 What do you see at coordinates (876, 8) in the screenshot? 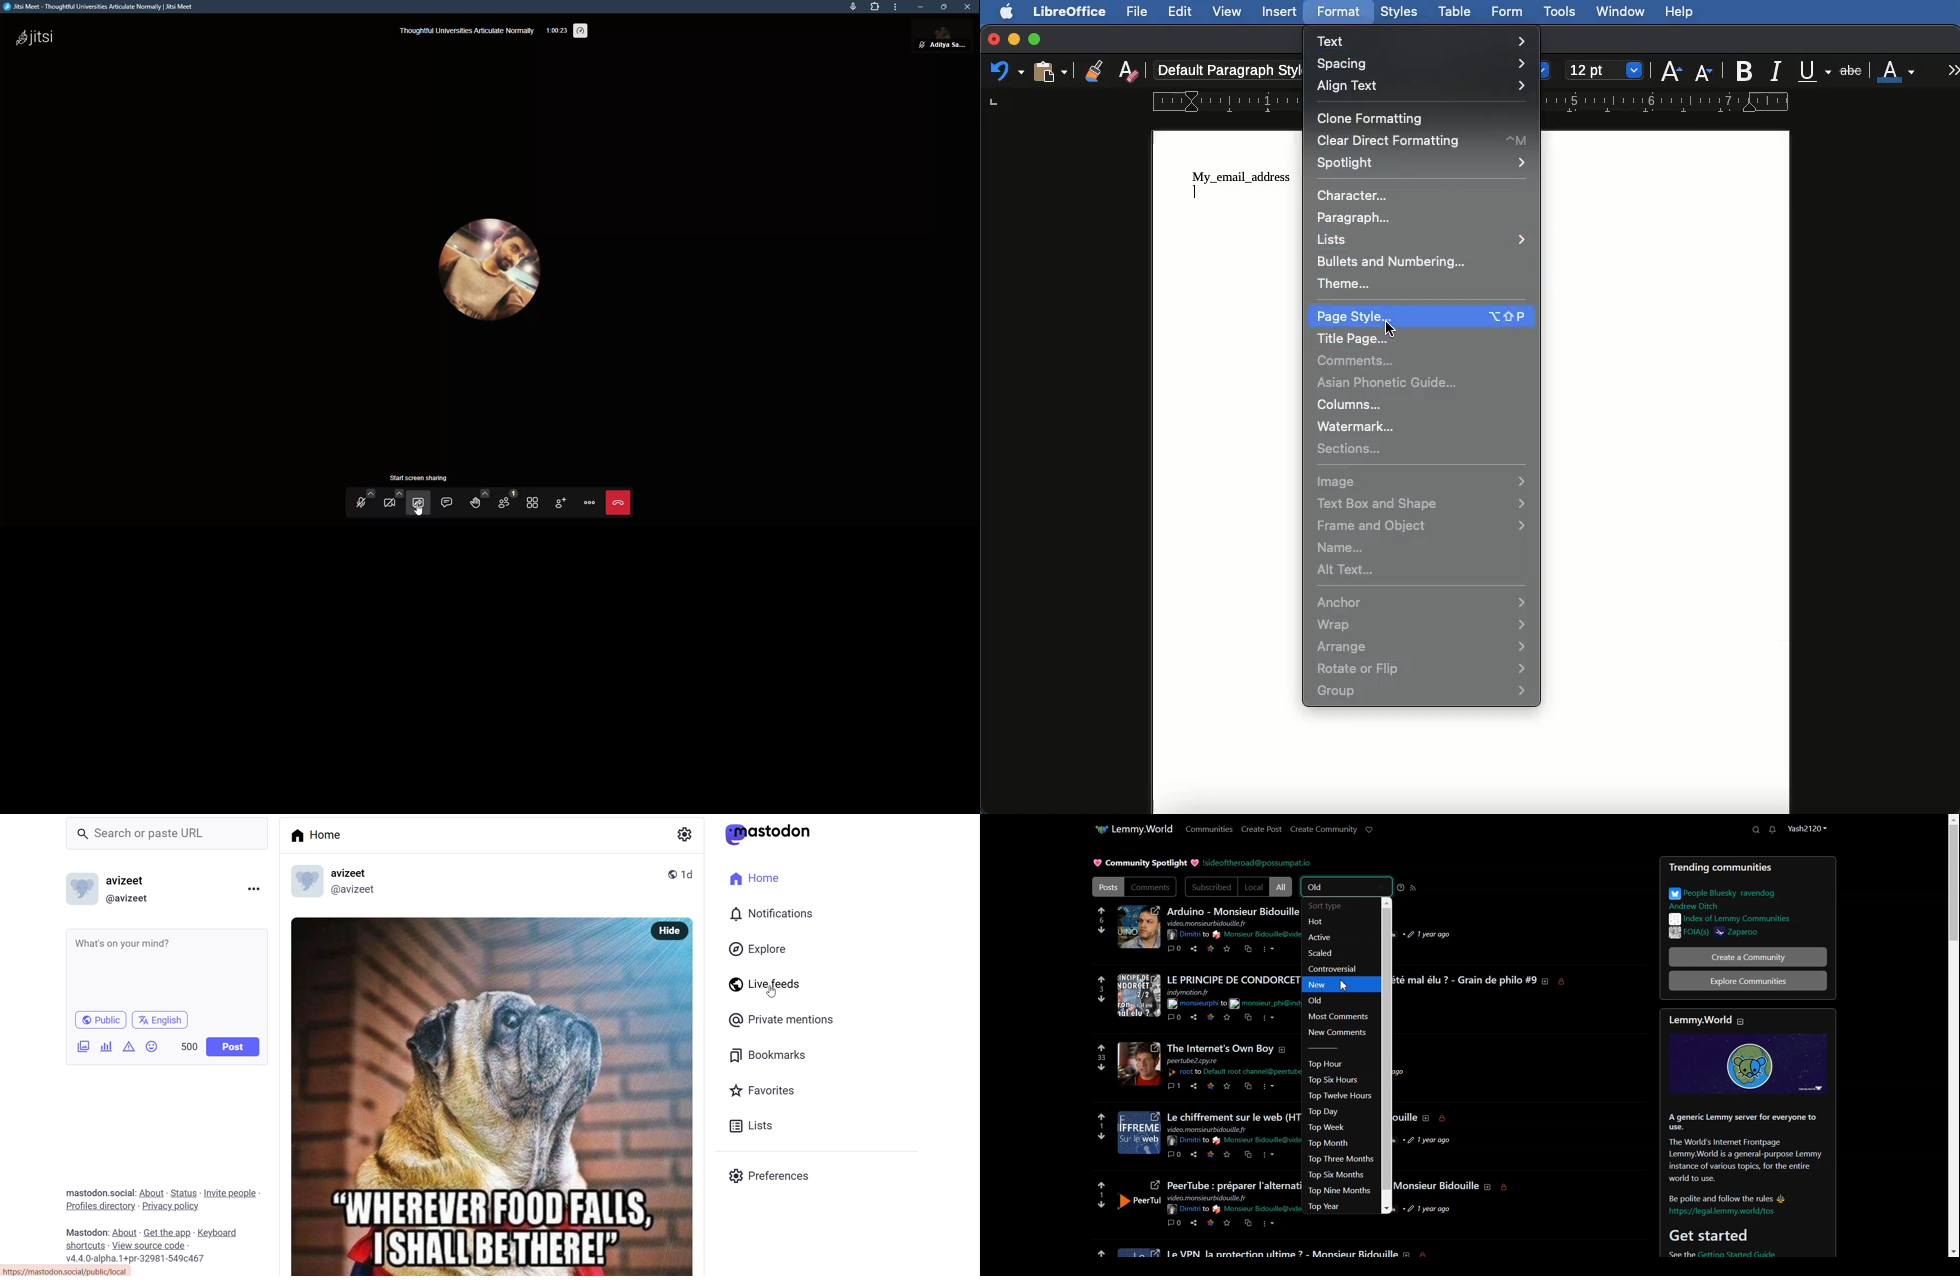
I see `extensions` at bounding box center [876, 8].